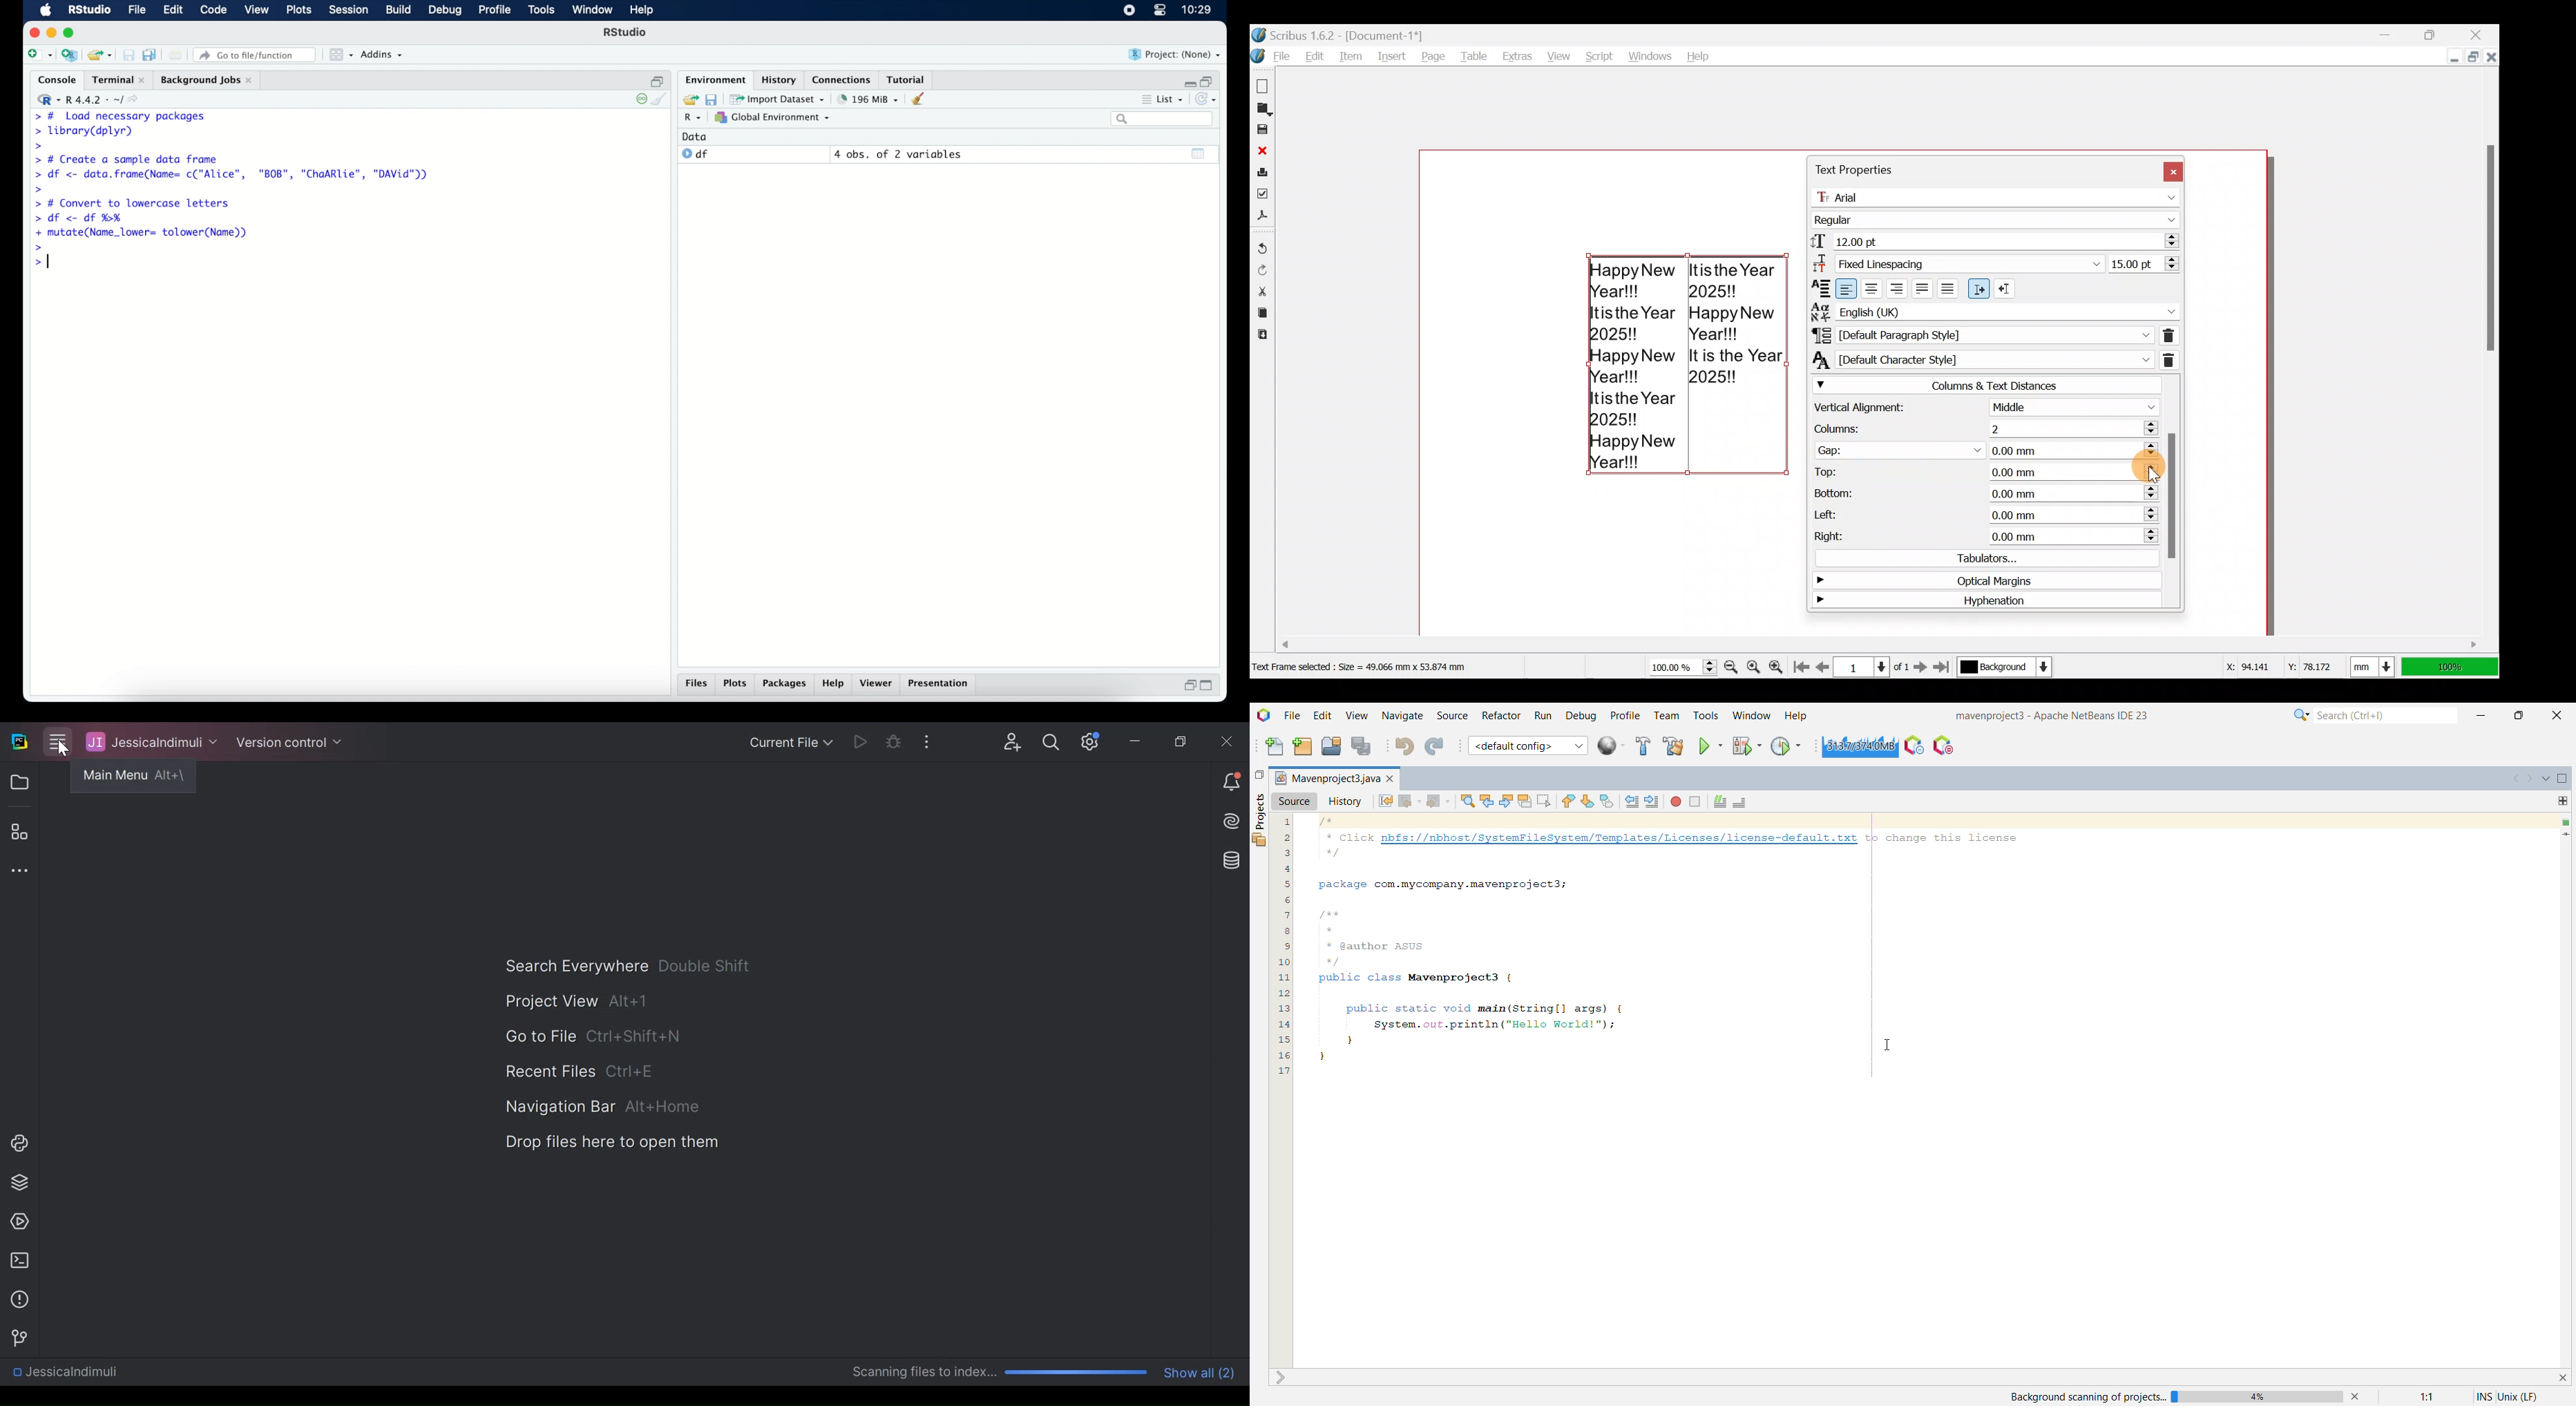  Describe the element at coordinates (1211, 686) in the screenshot. I see `maximize` at that location.